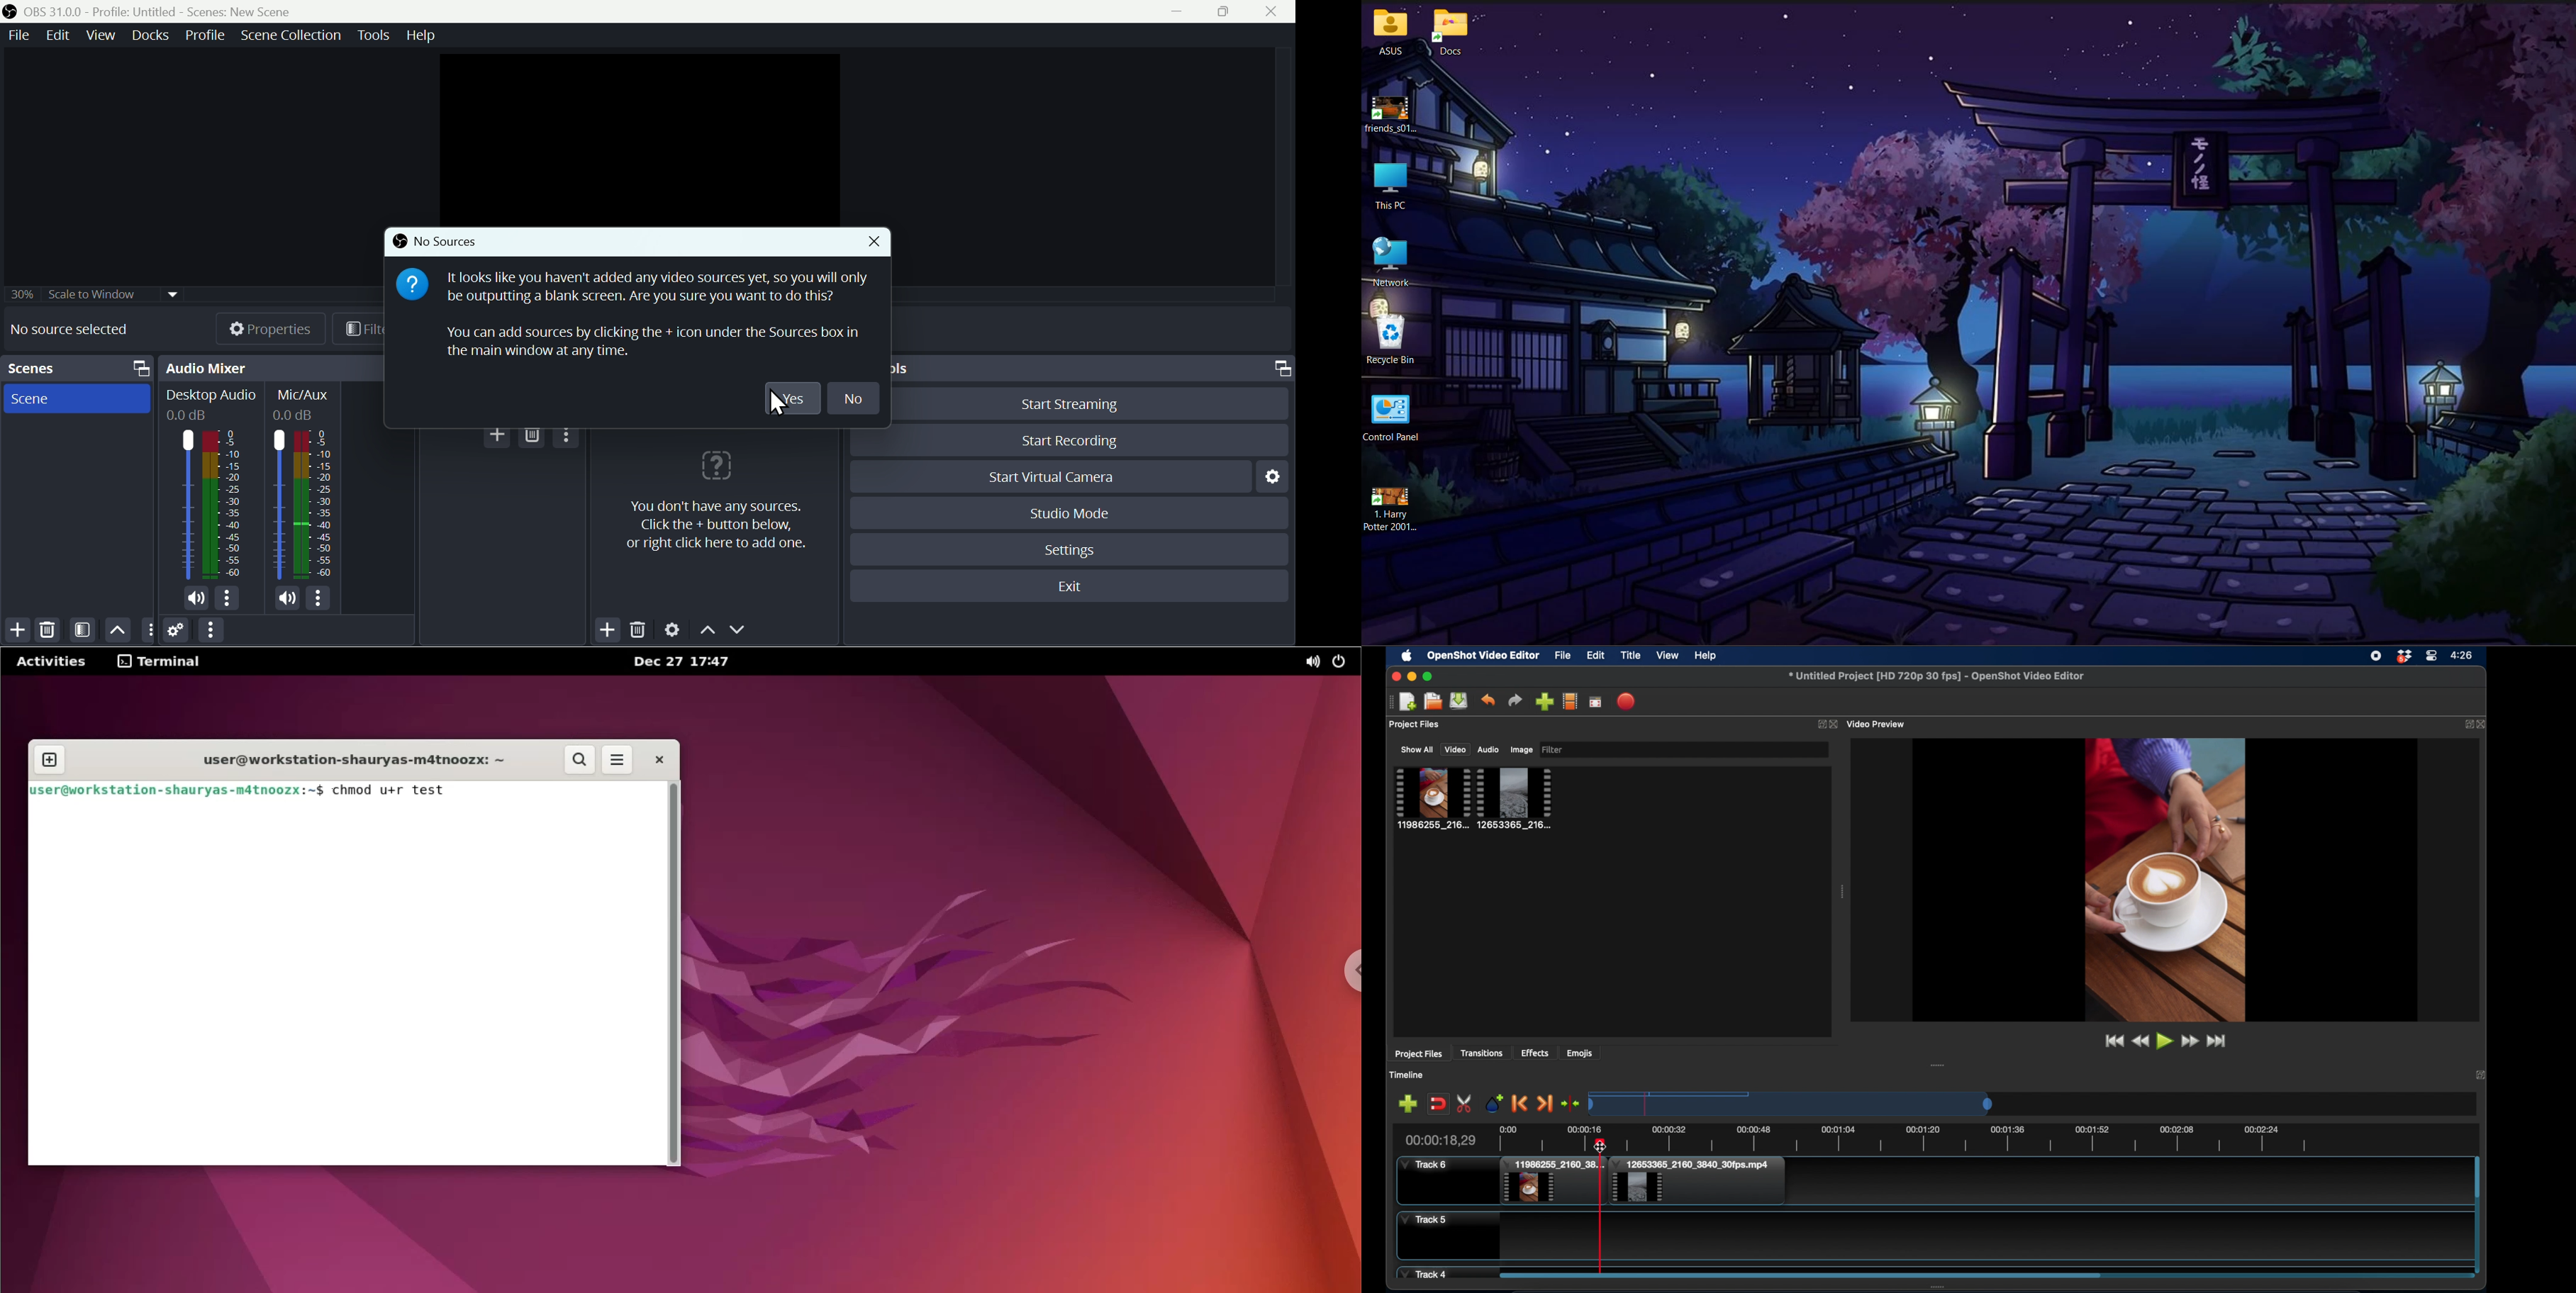 Image resolution: width=2576 pixels, height=1316 pixels. I want to click on Mic/Aux, so click(308, 485).